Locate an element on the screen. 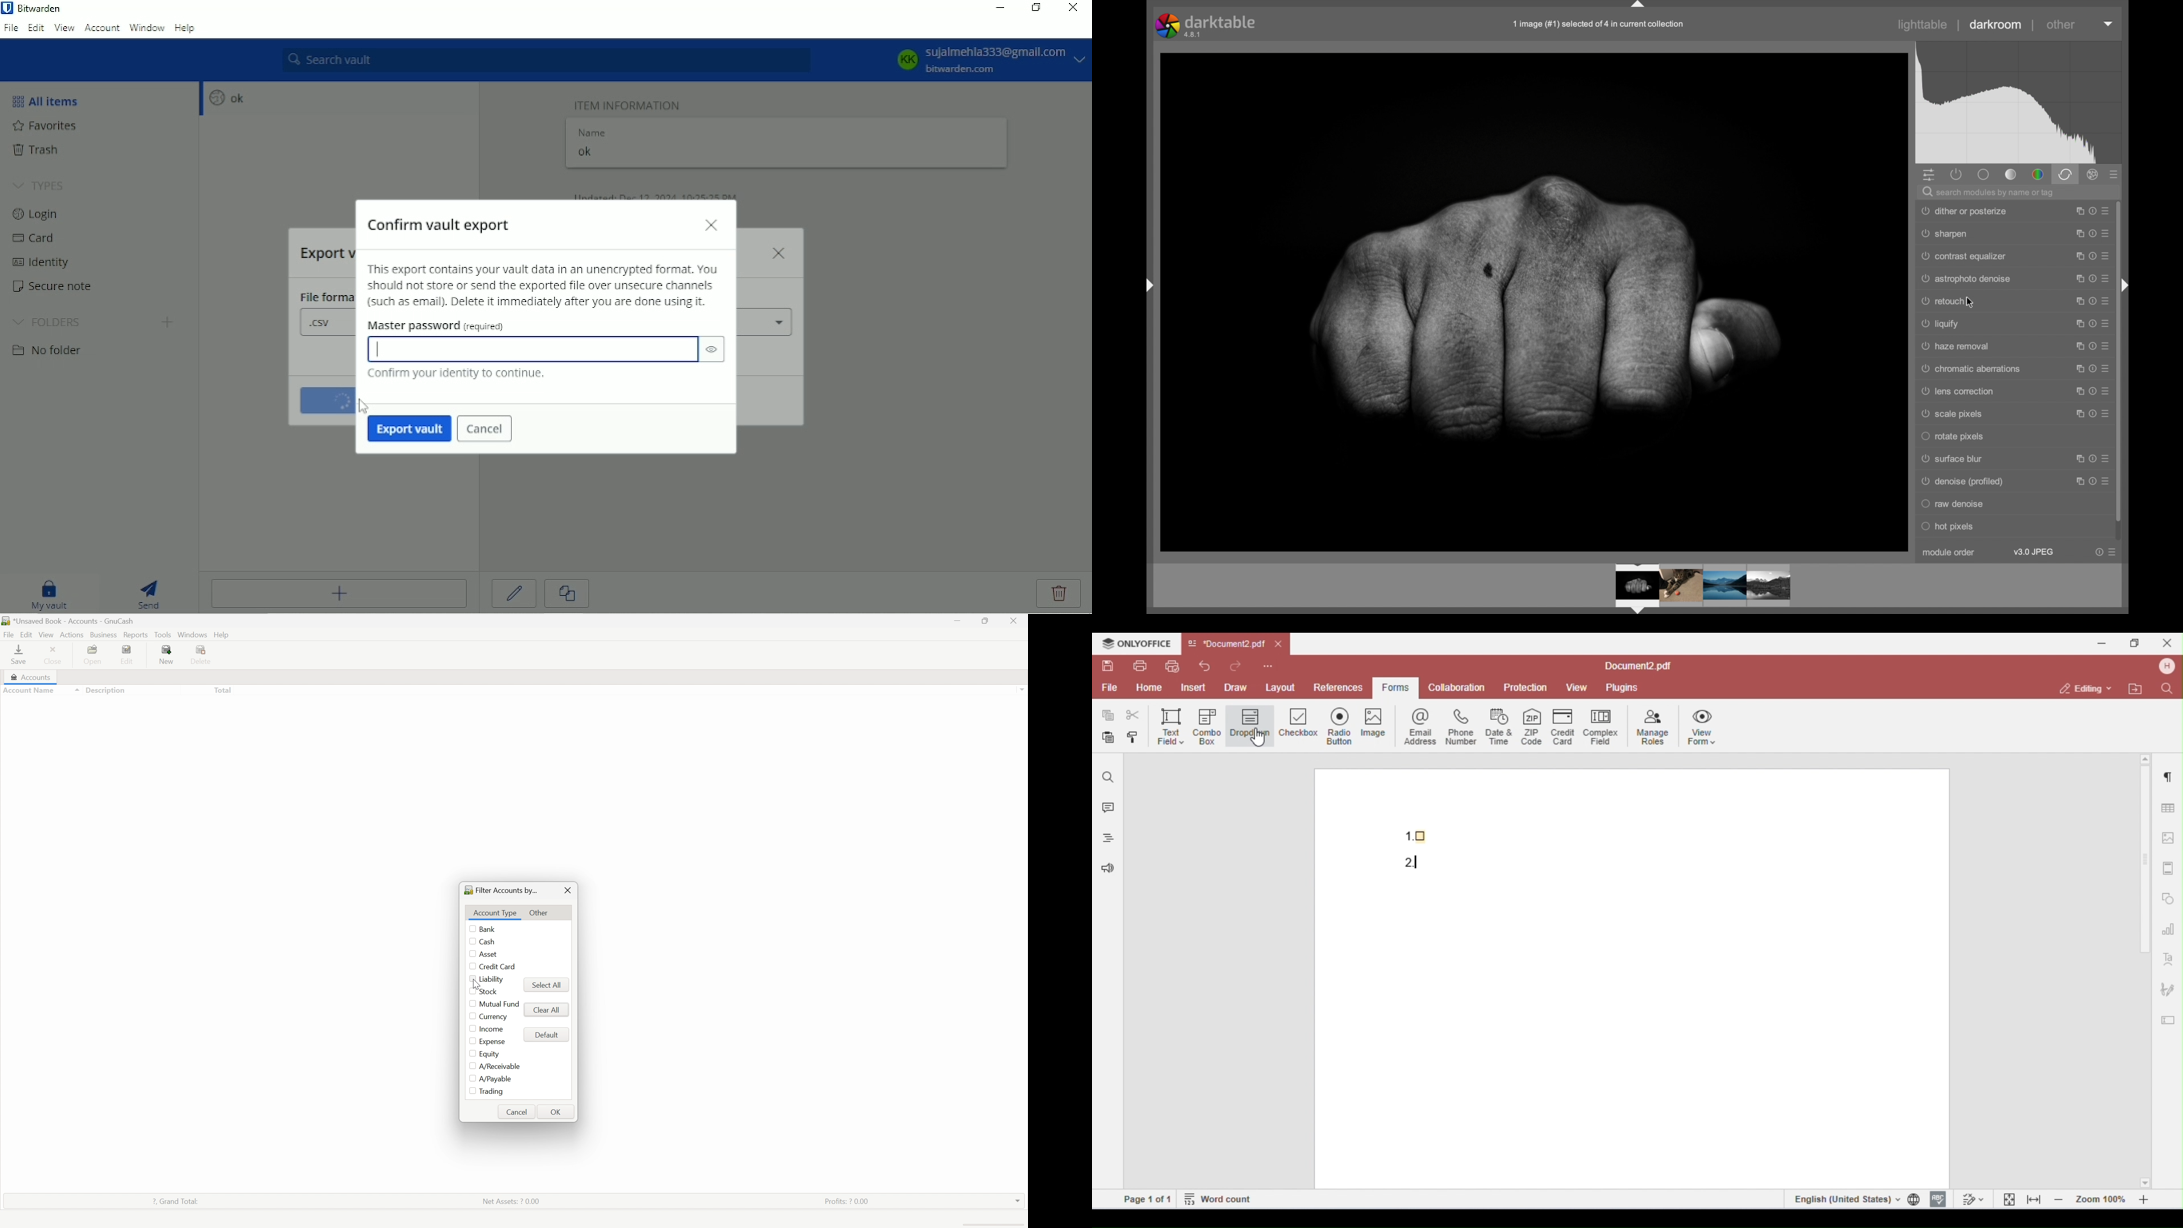 Image resolution: width=2184 pixels, height=1232 pixels. photos preview is located at coordinates (1704, 587).